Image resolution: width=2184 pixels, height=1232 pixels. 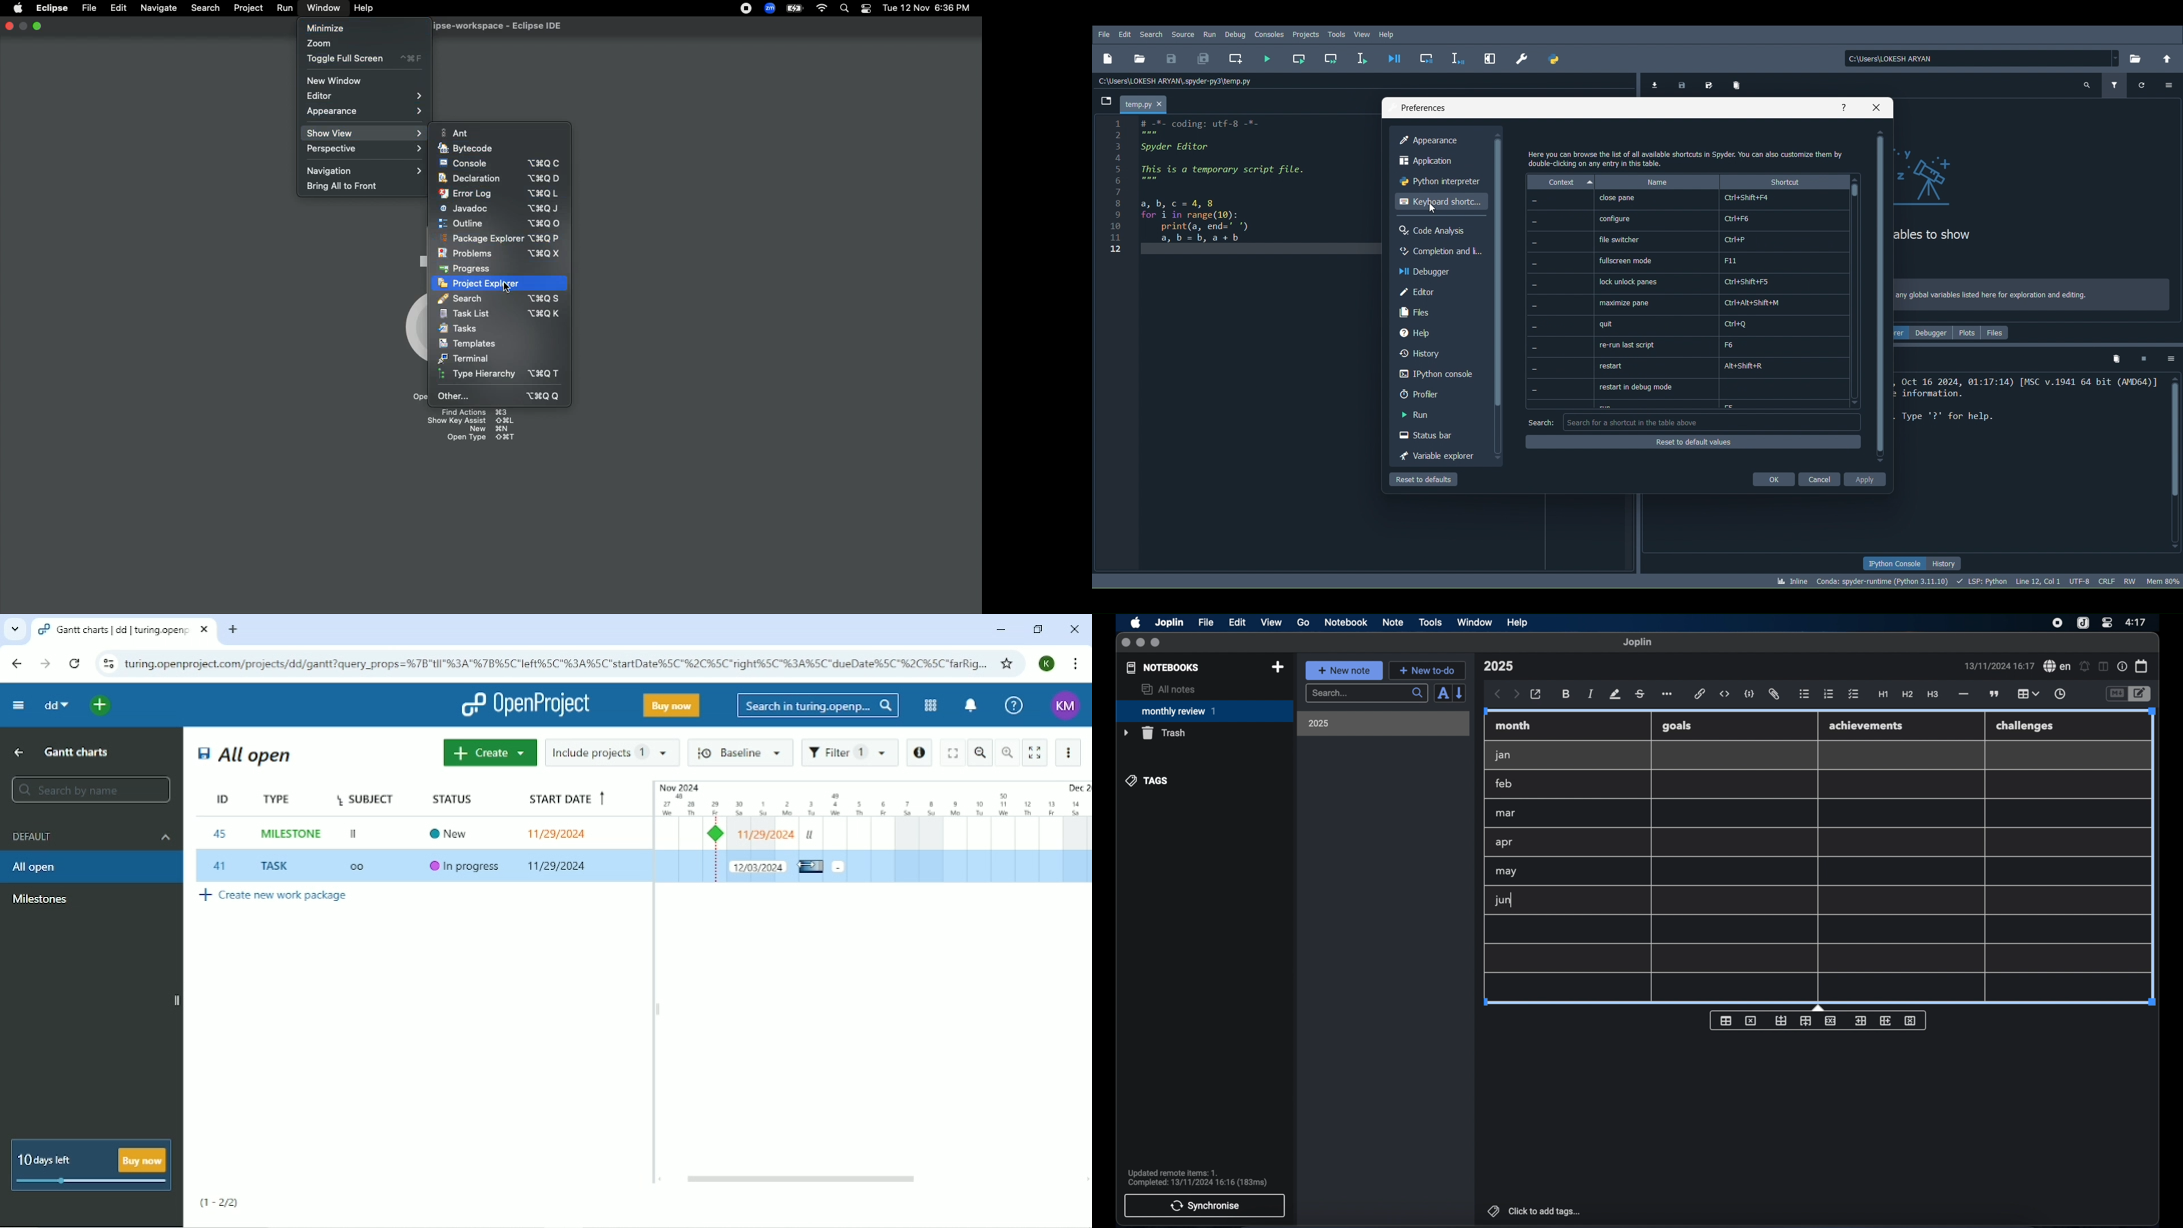 I want to click on code, so click(x=1214, y=192).